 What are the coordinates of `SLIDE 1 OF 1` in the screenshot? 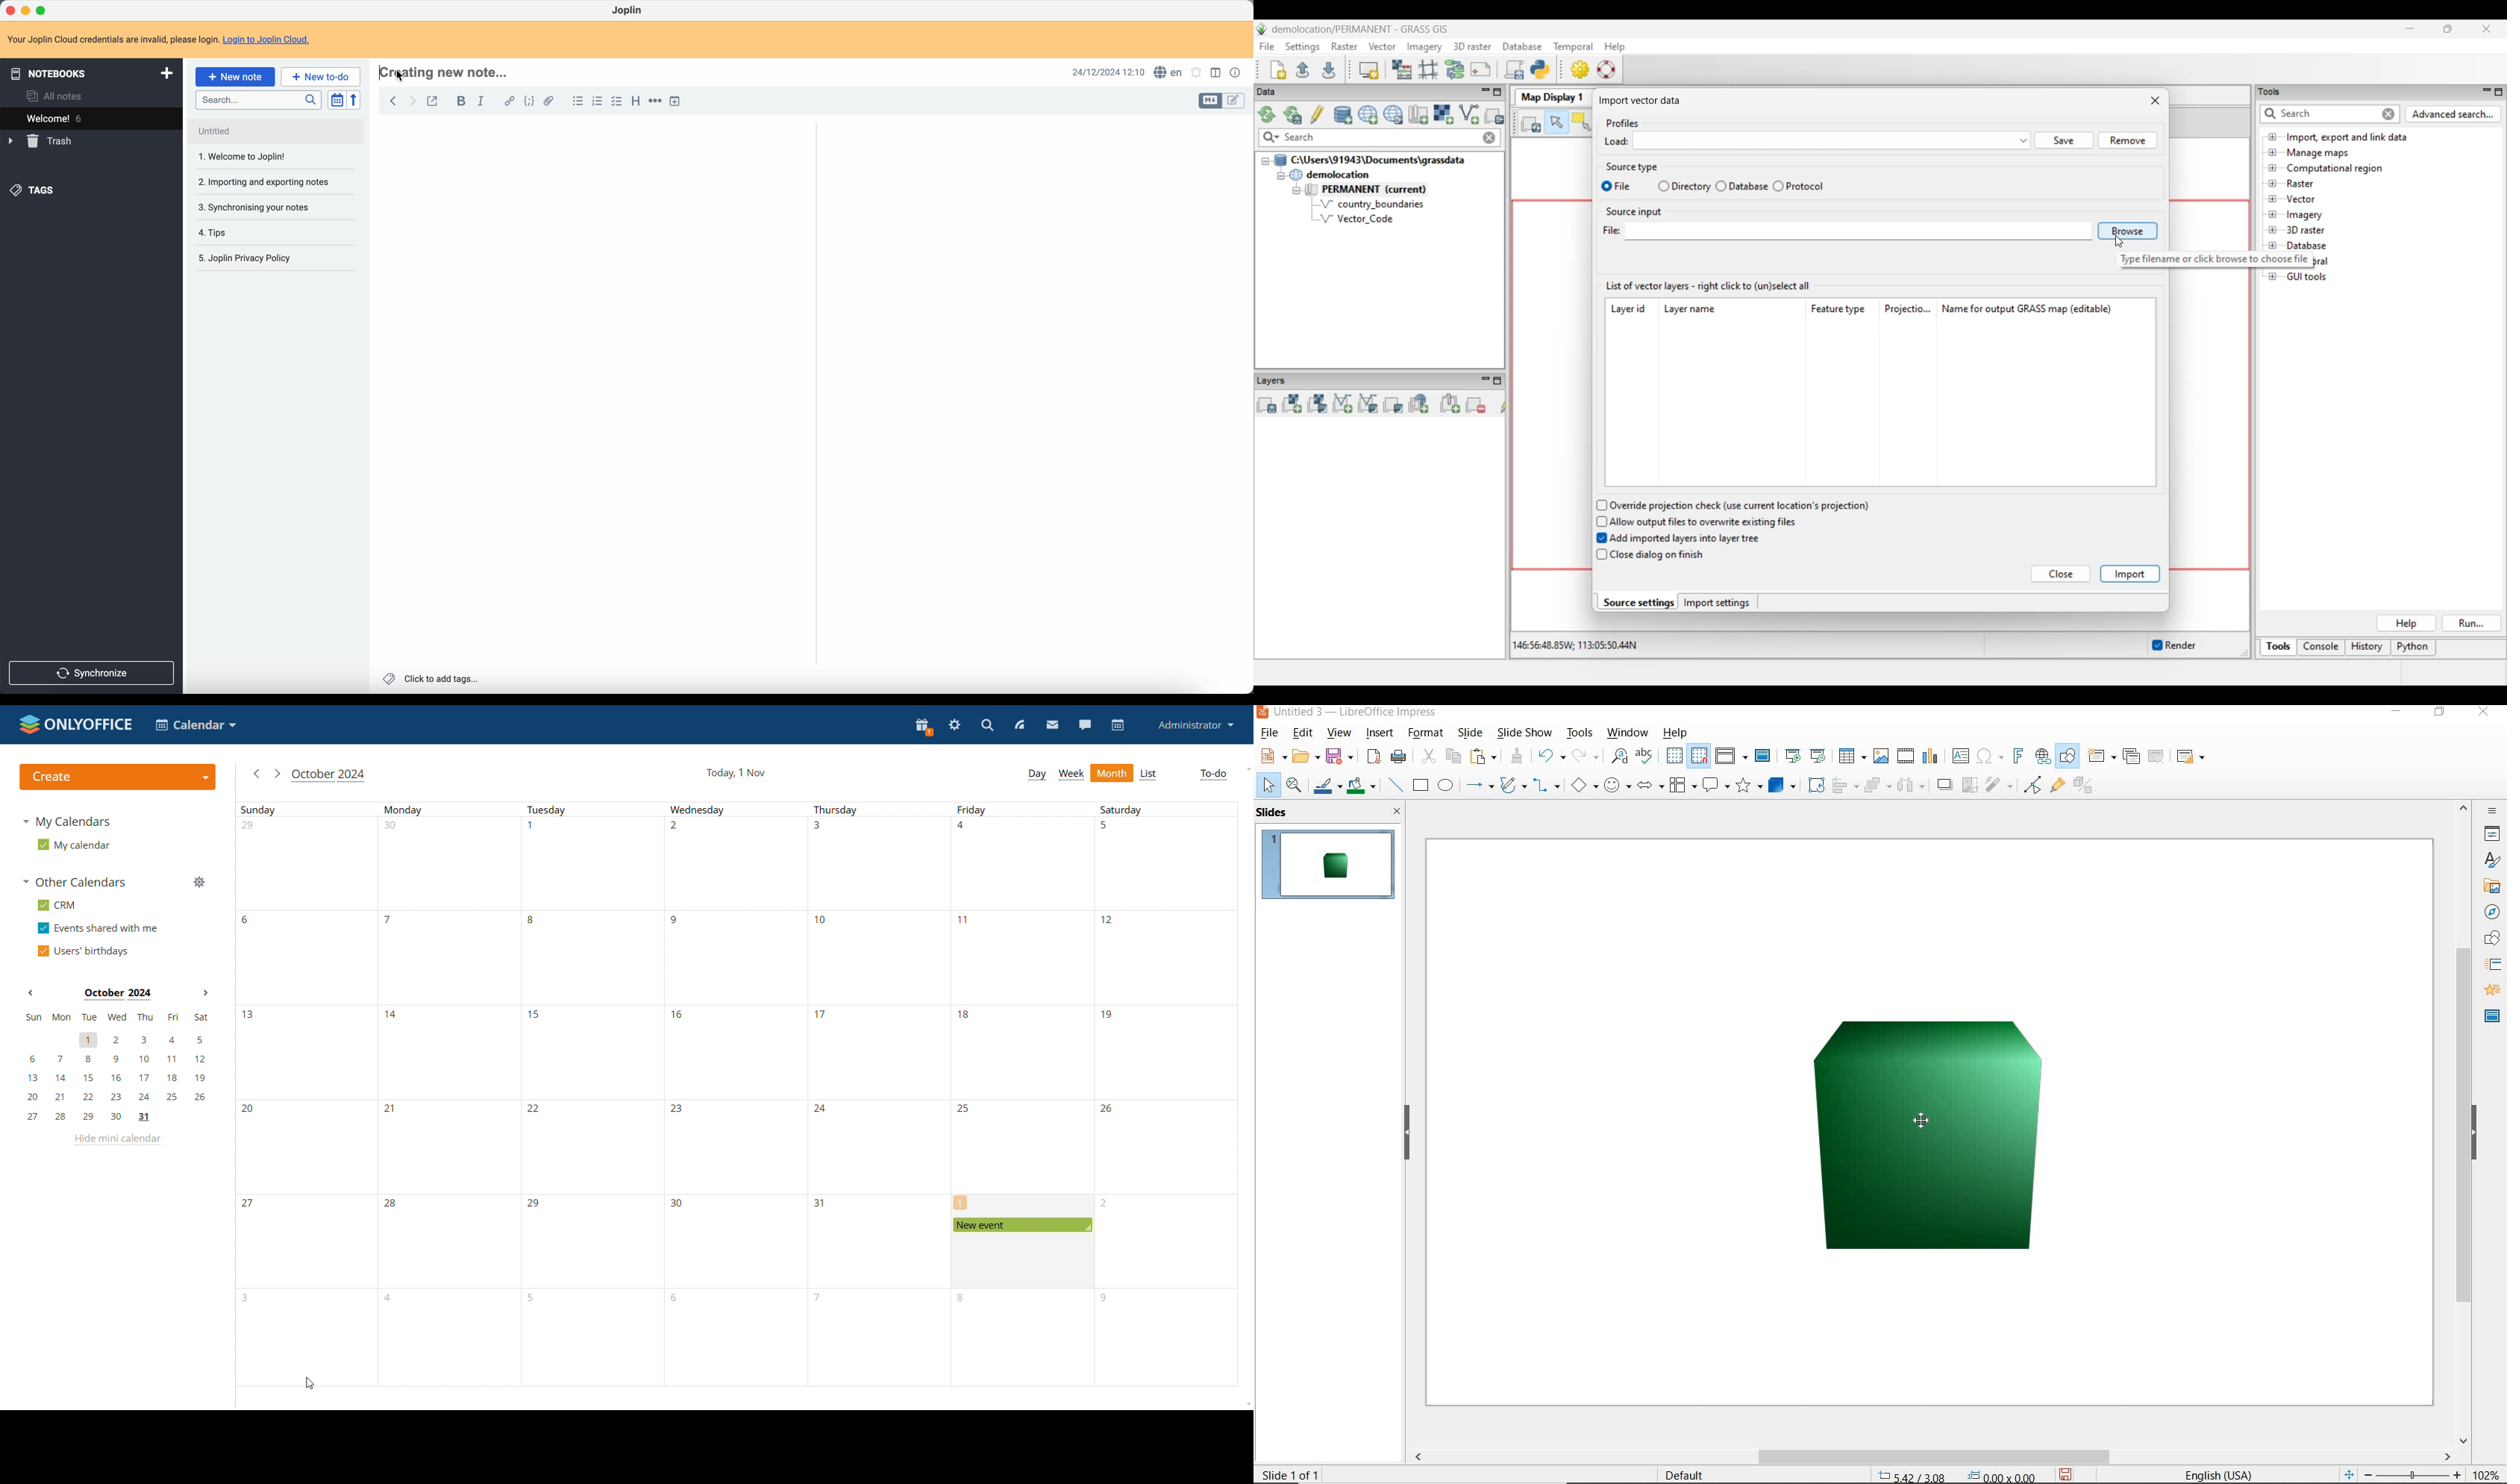 It's located at (1291, 1472).